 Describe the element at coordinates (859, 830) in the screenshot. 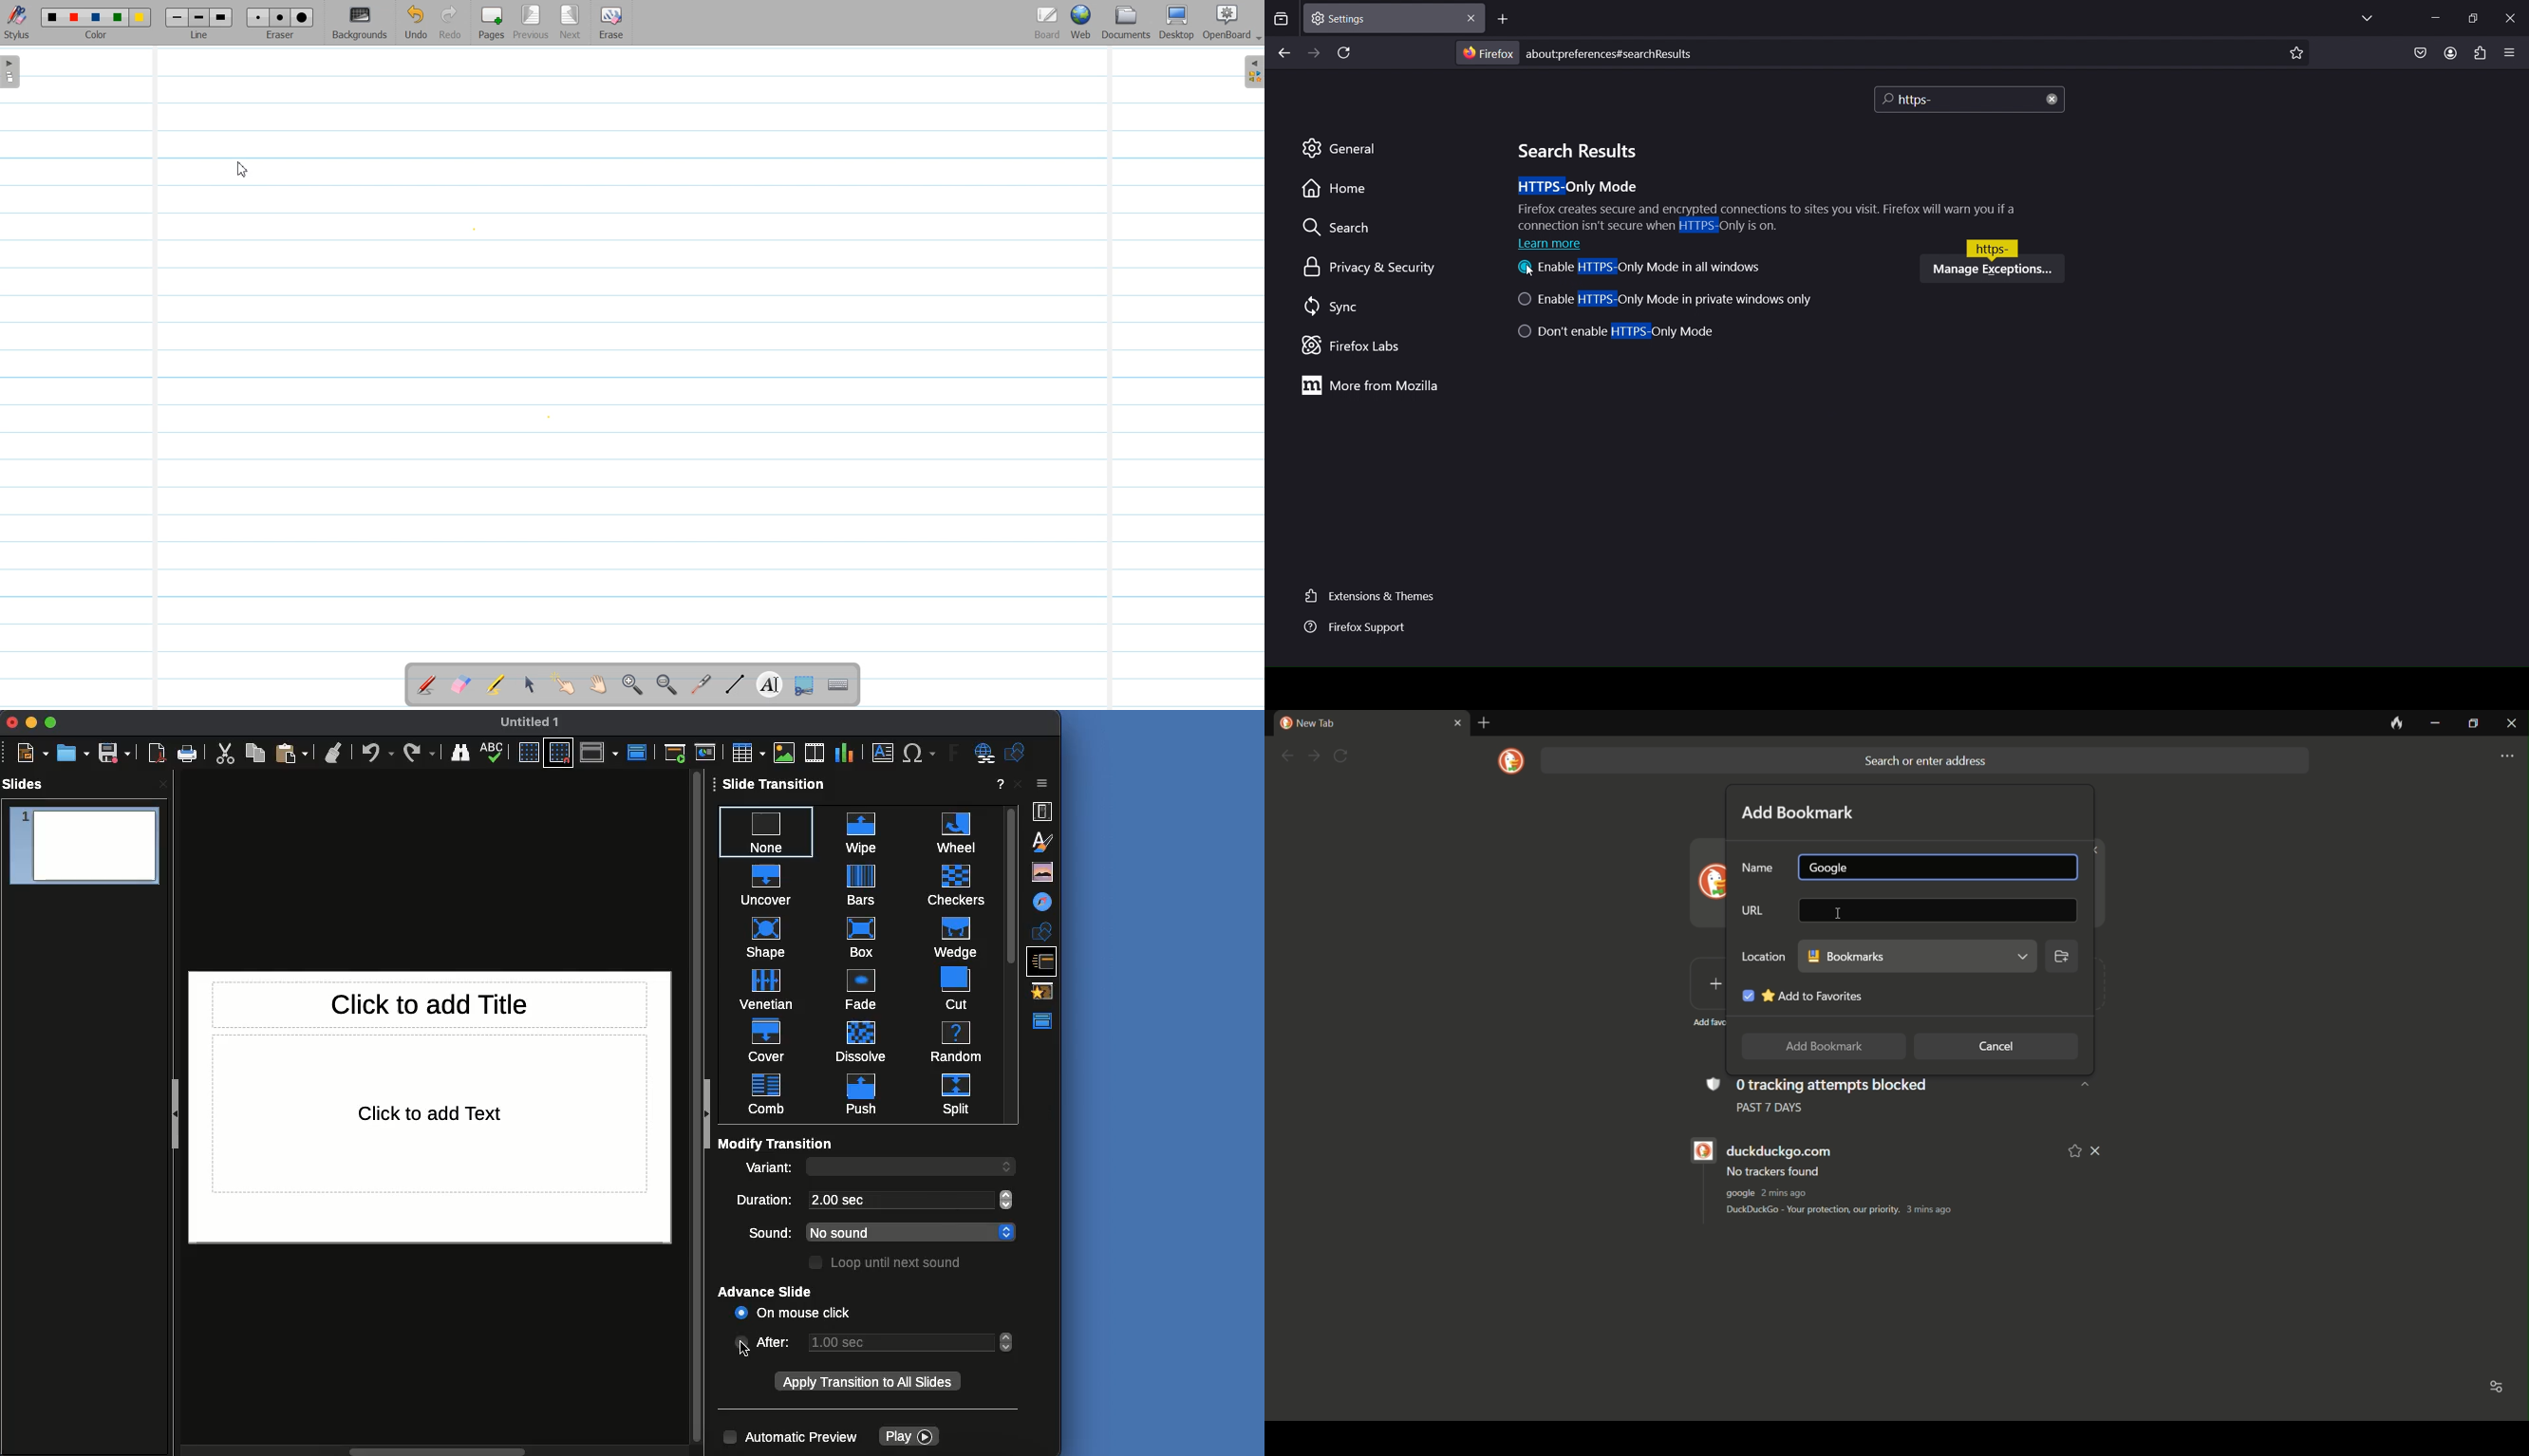

I see `wipe` at that location.